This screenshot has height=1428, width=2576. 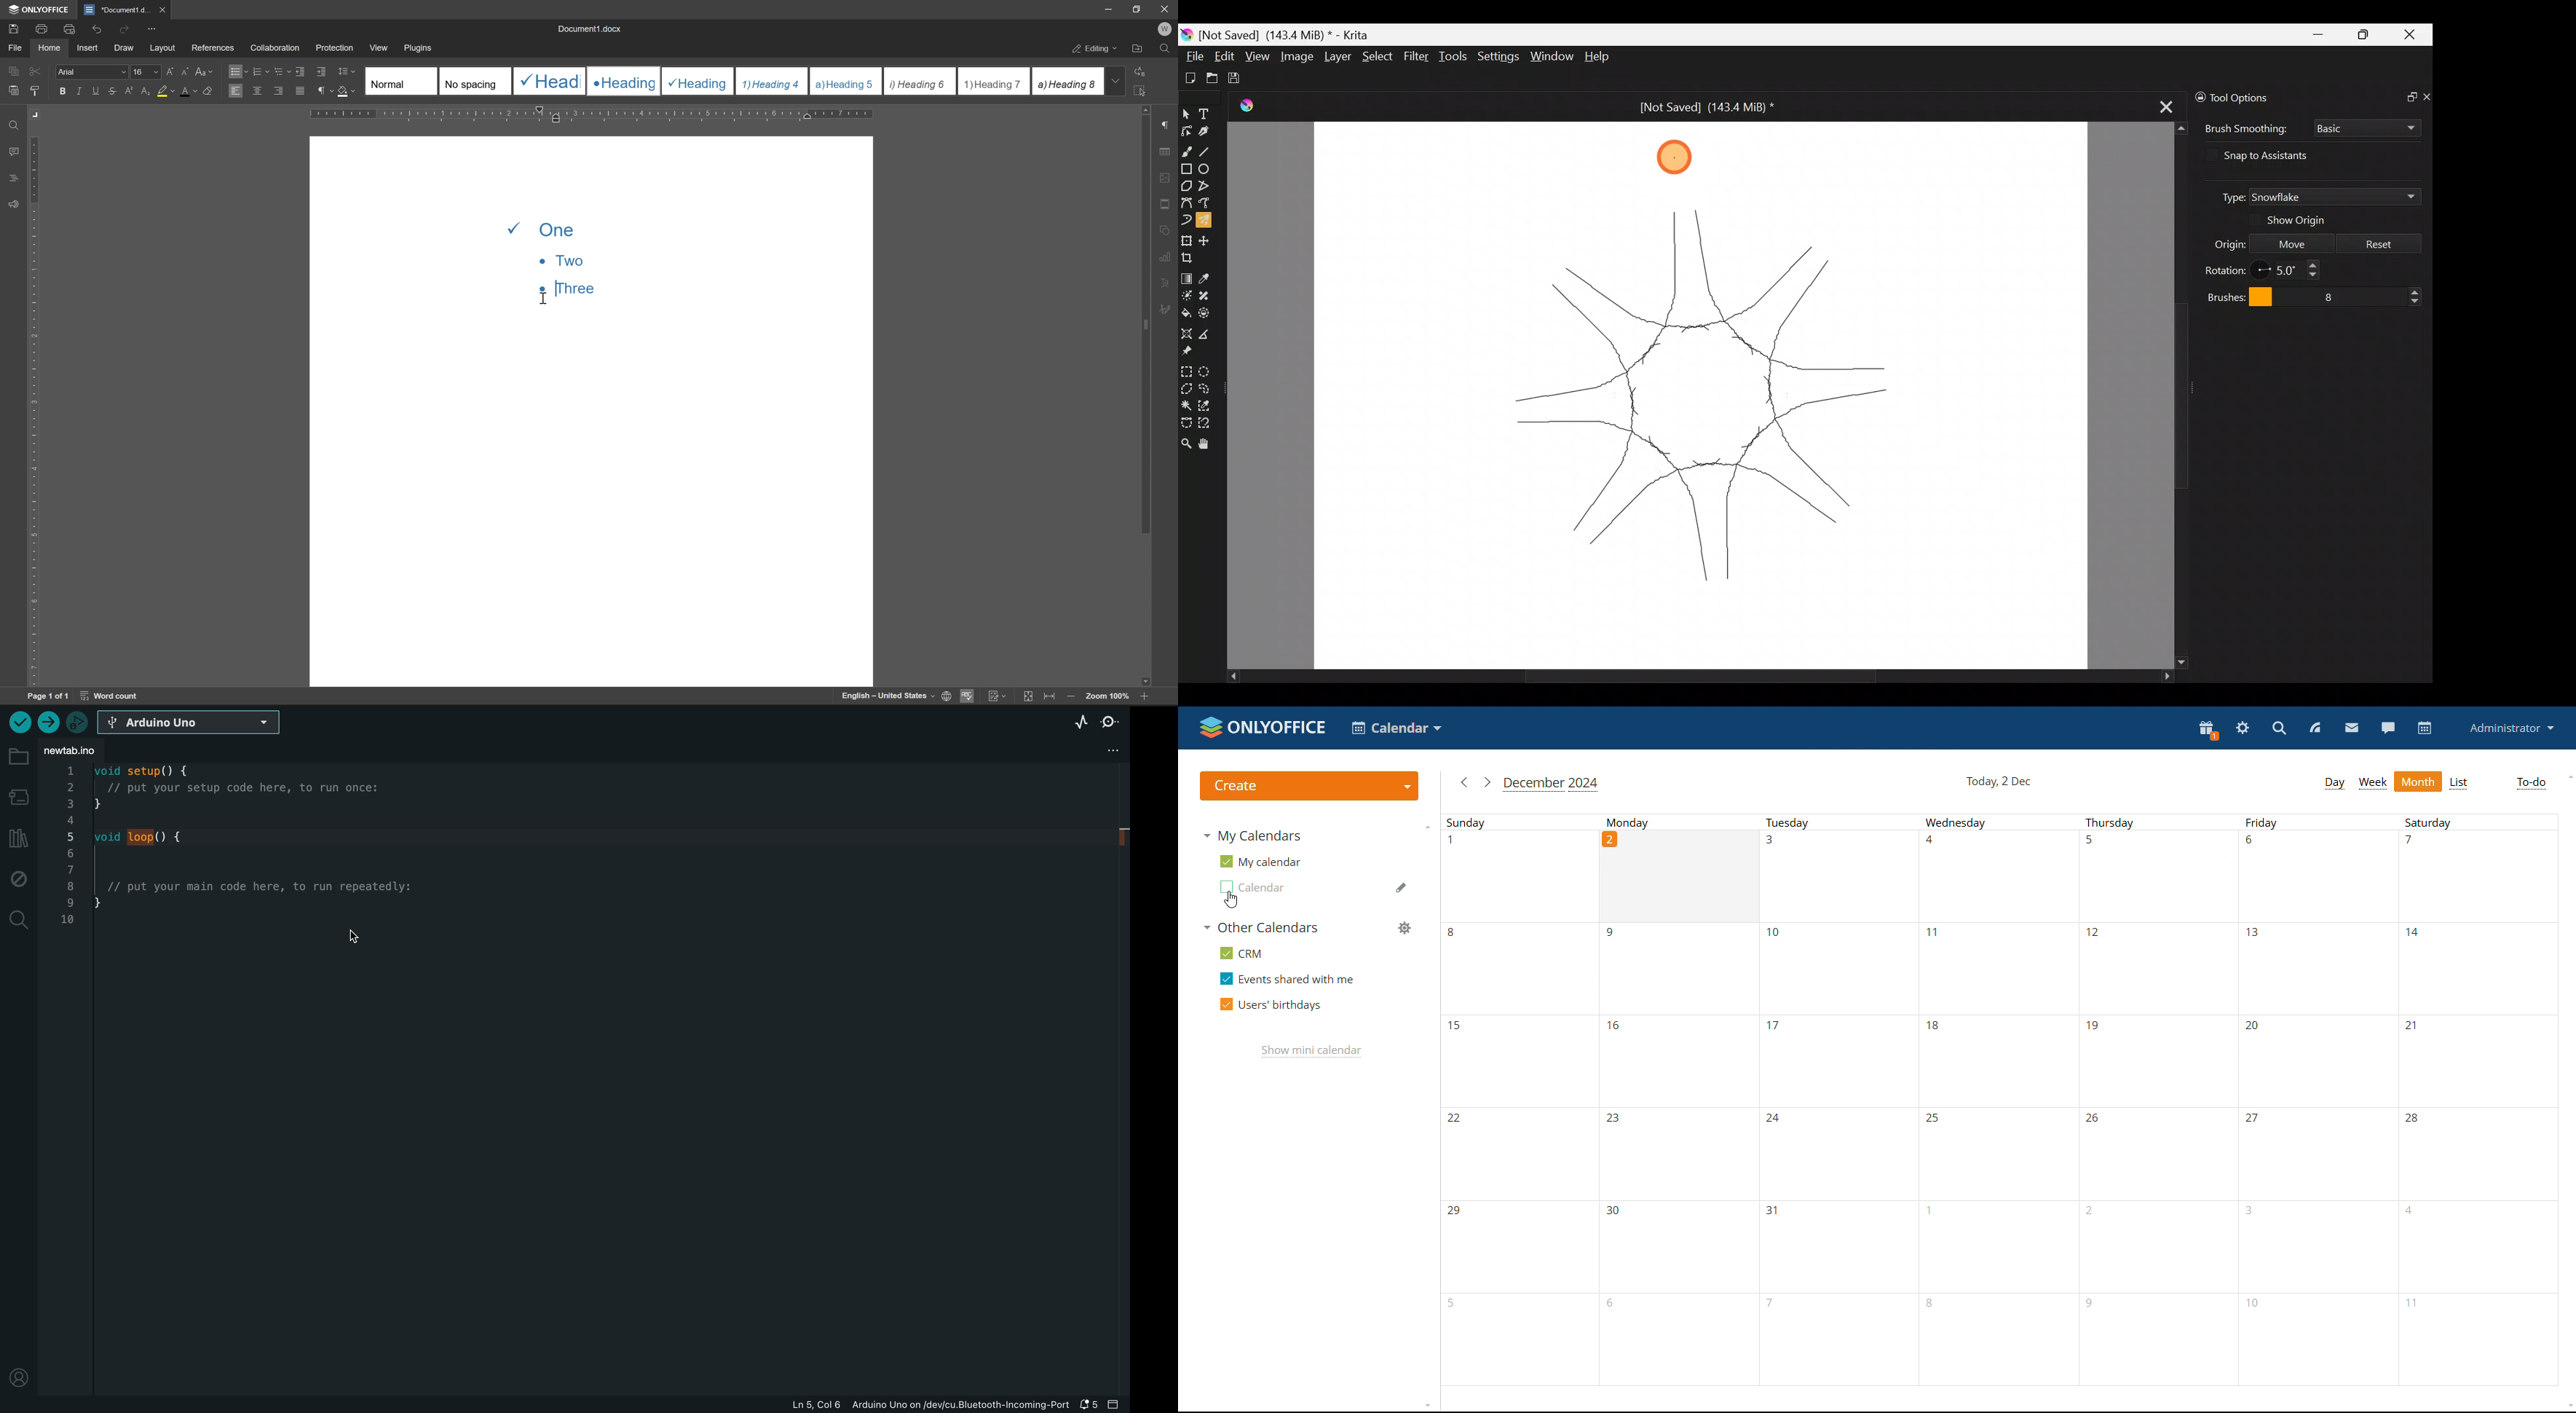 What do you see at coordinates (2360, 294) in the screenshot?
I see `8` at bounding box center [2360, 294].